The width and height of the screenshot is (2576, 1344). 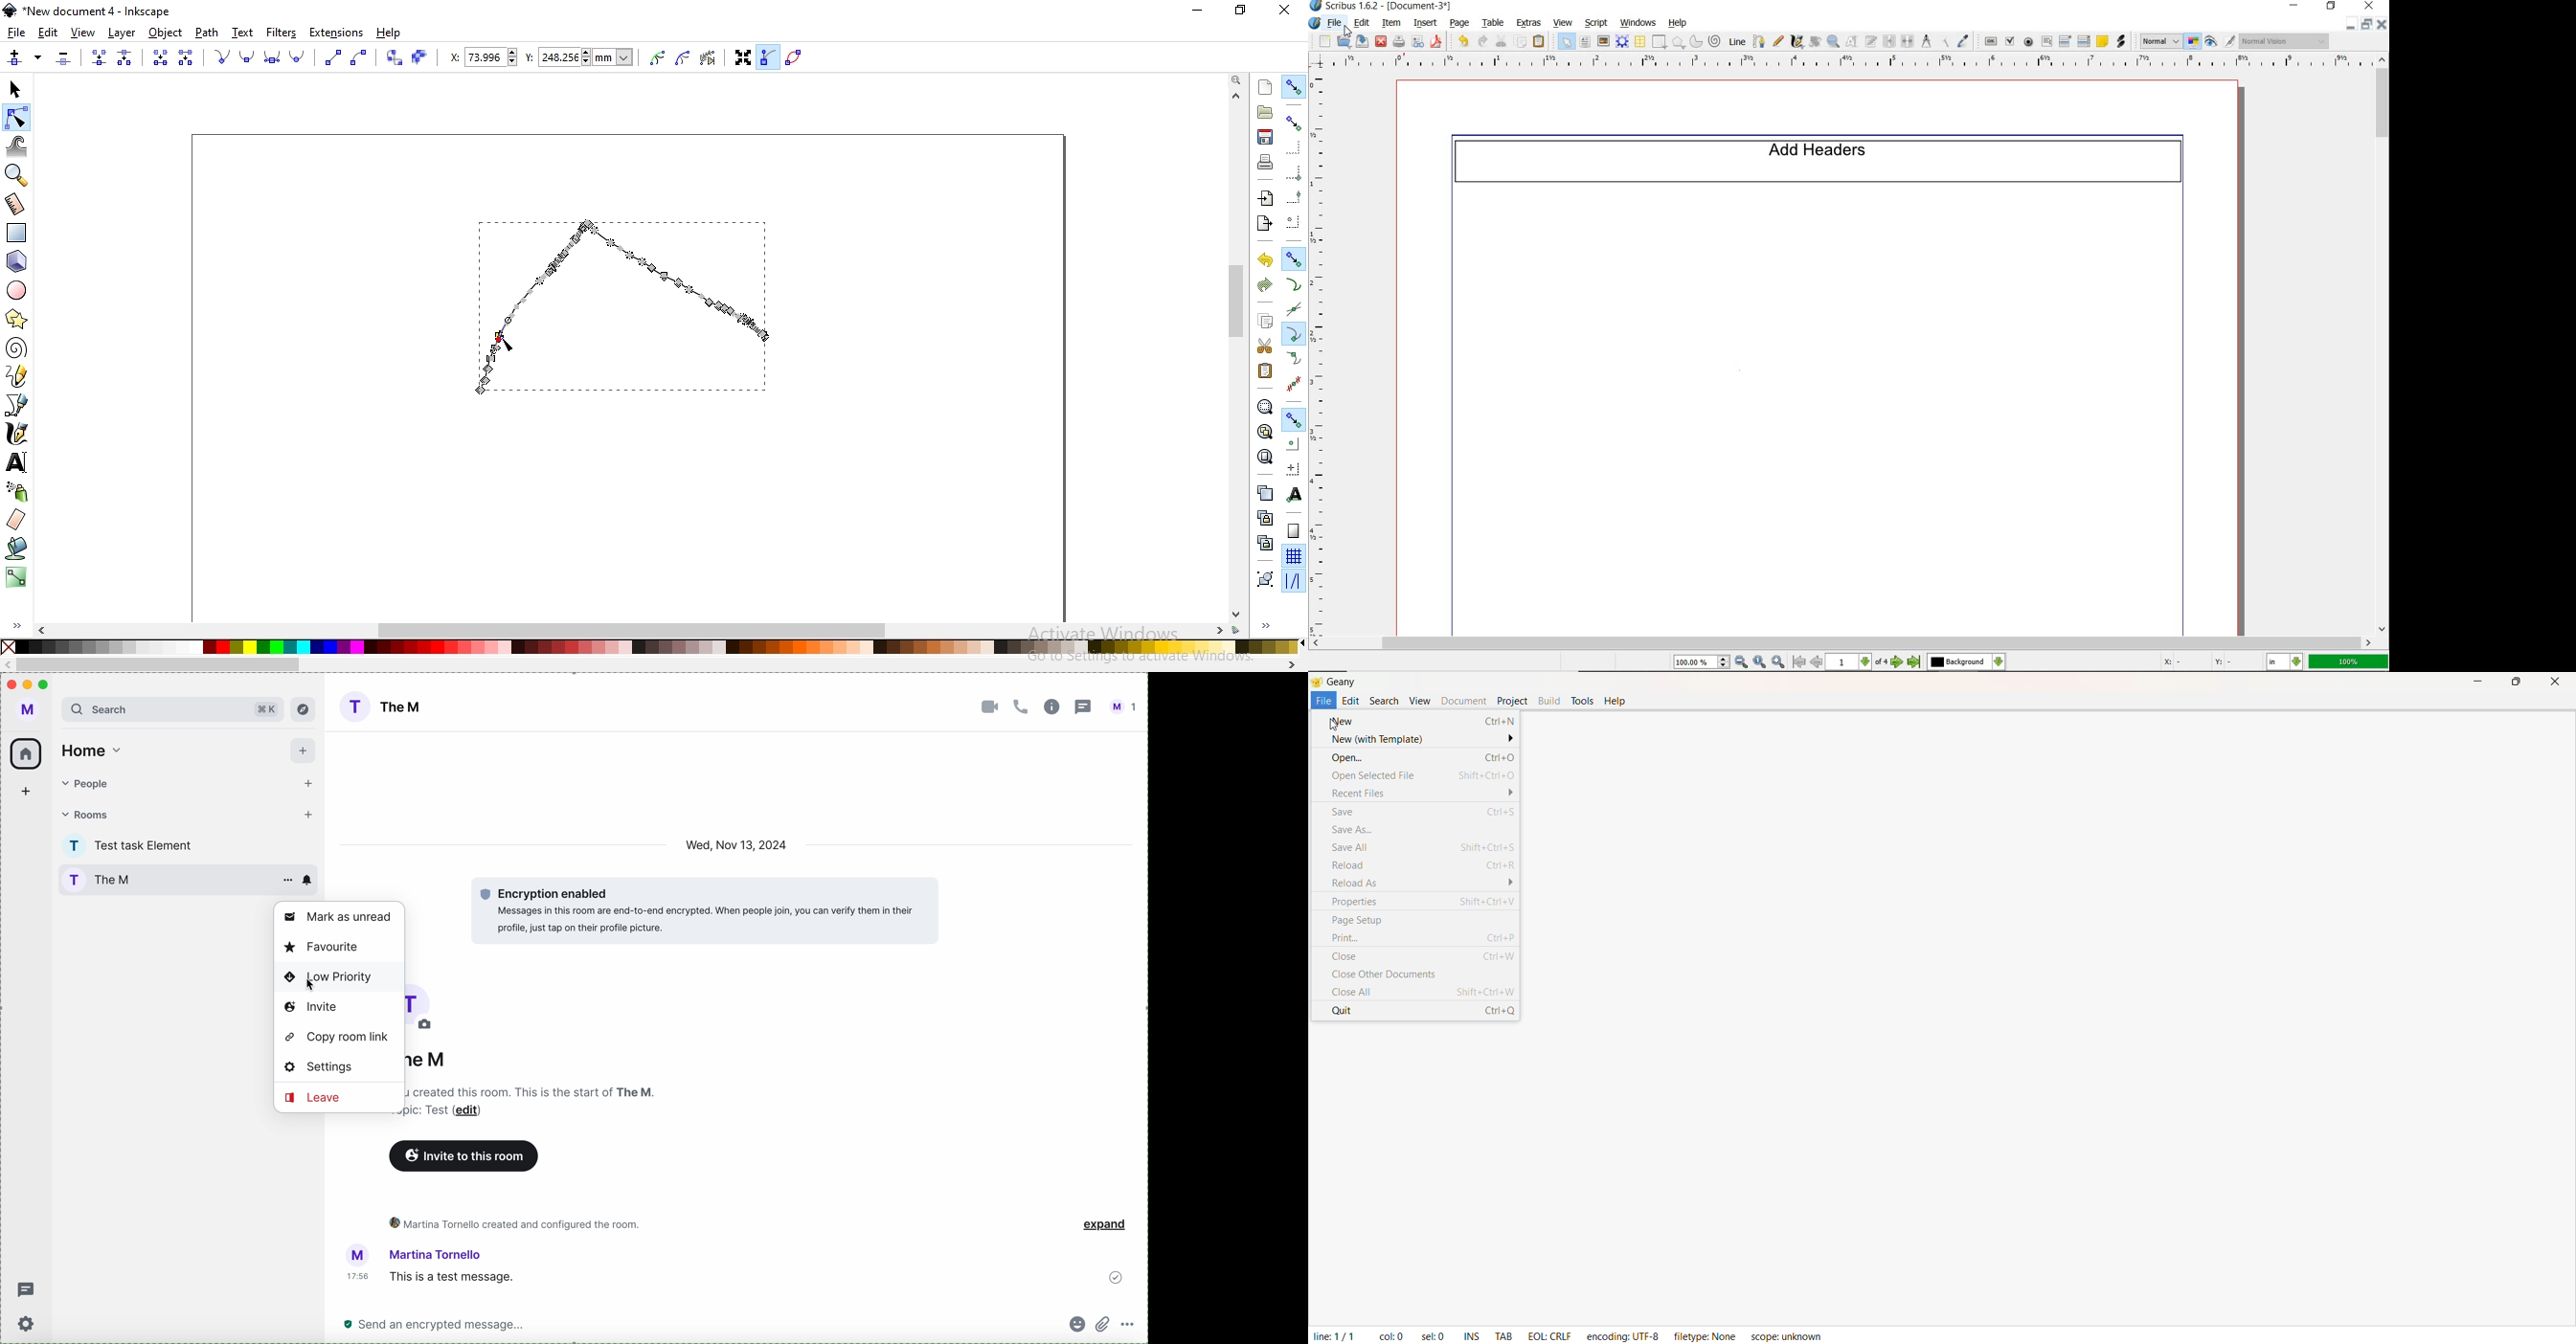 What do you see at coordinates (282, 33) in the screenshot?
I see `filters` at bounding box center [282, 33].